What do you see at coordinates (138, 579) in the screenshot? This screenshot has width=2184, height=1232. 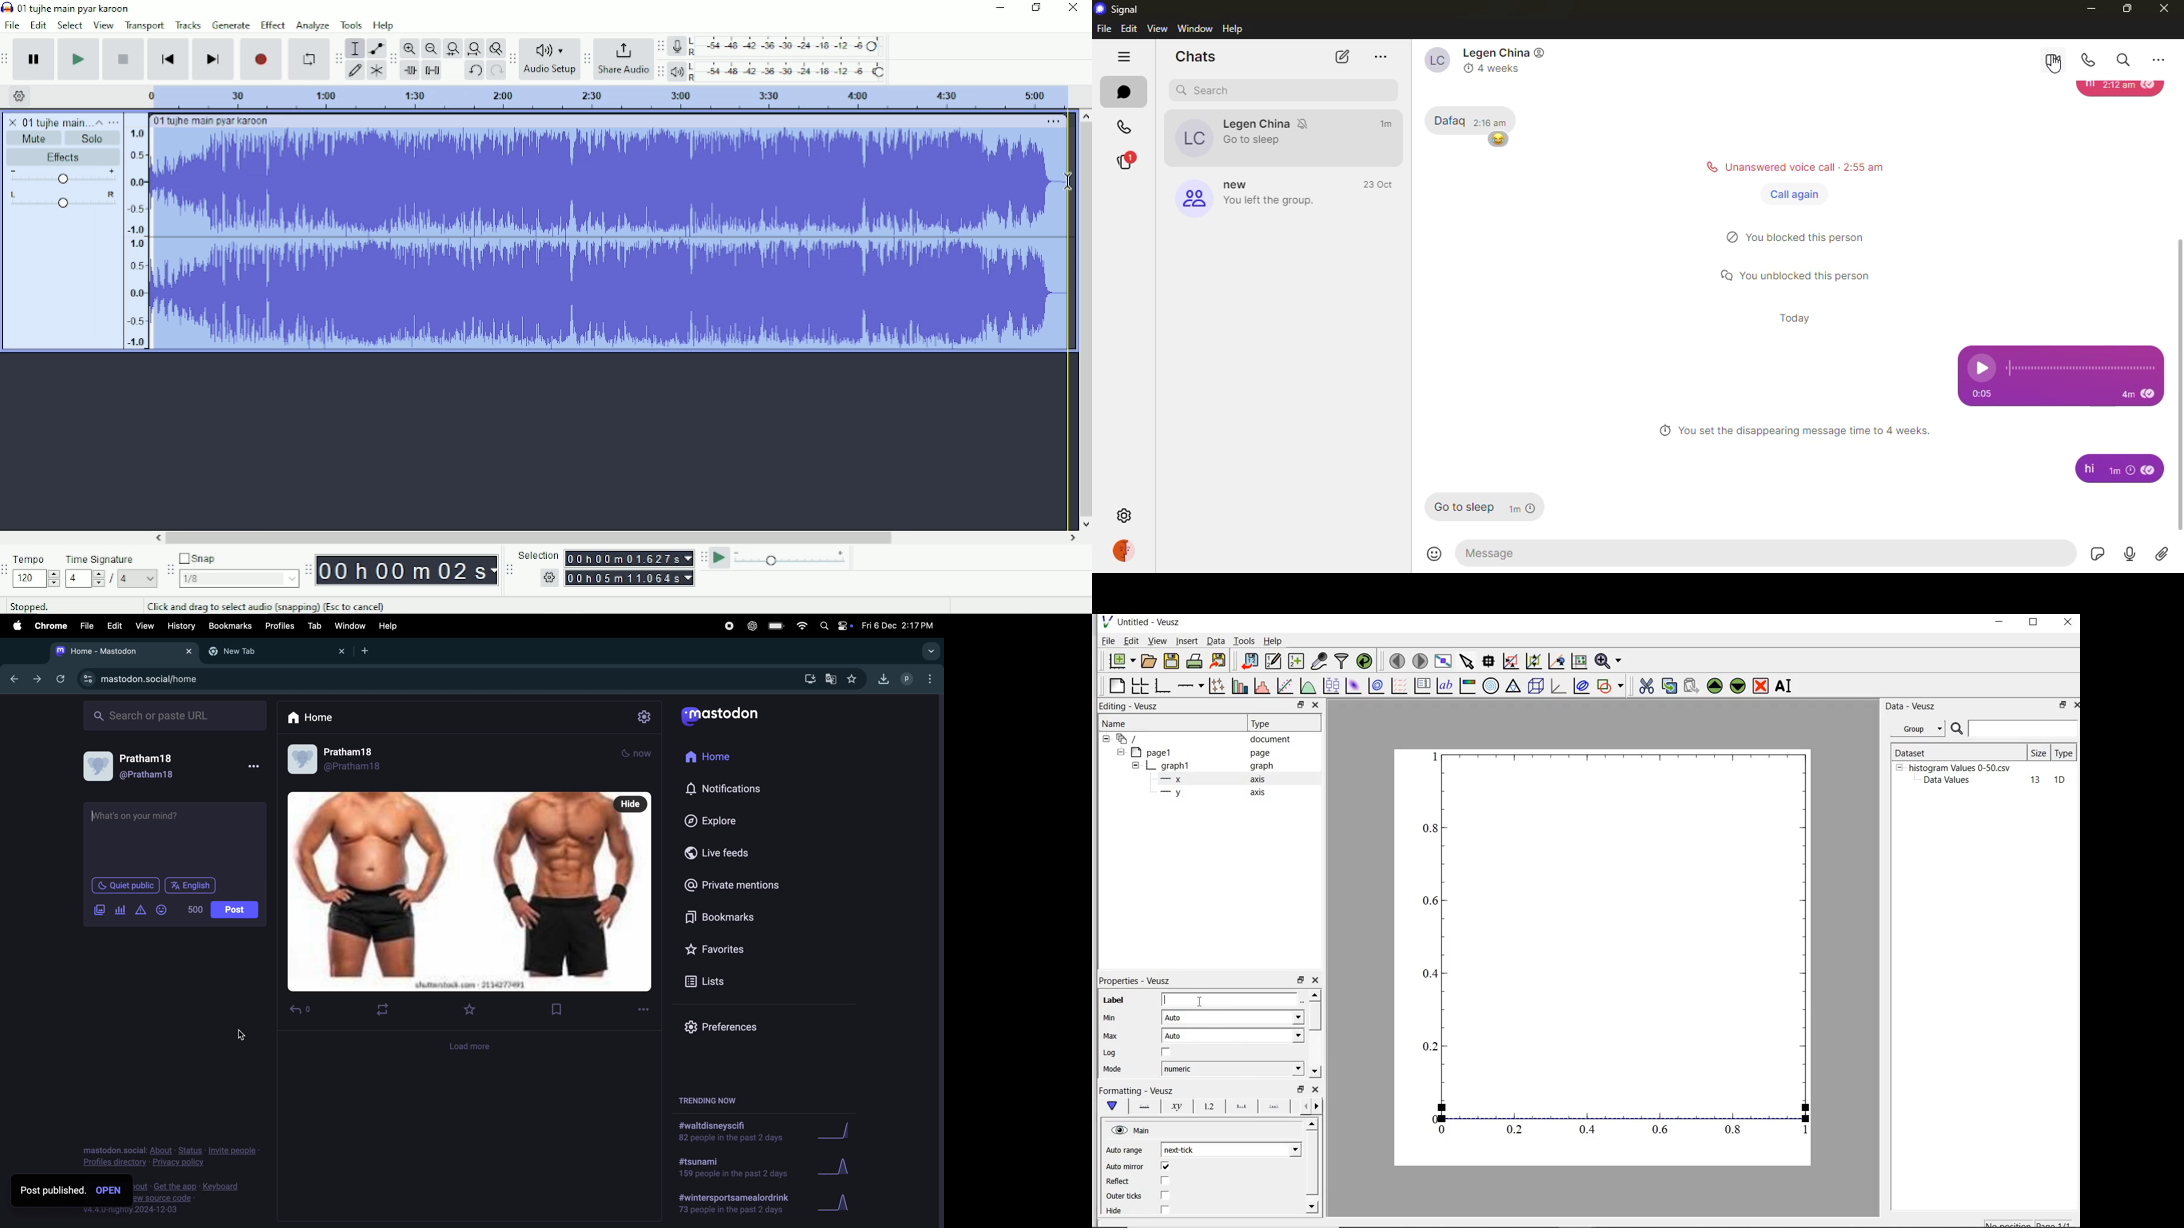 I see `4` at bounding box center [138, 579].